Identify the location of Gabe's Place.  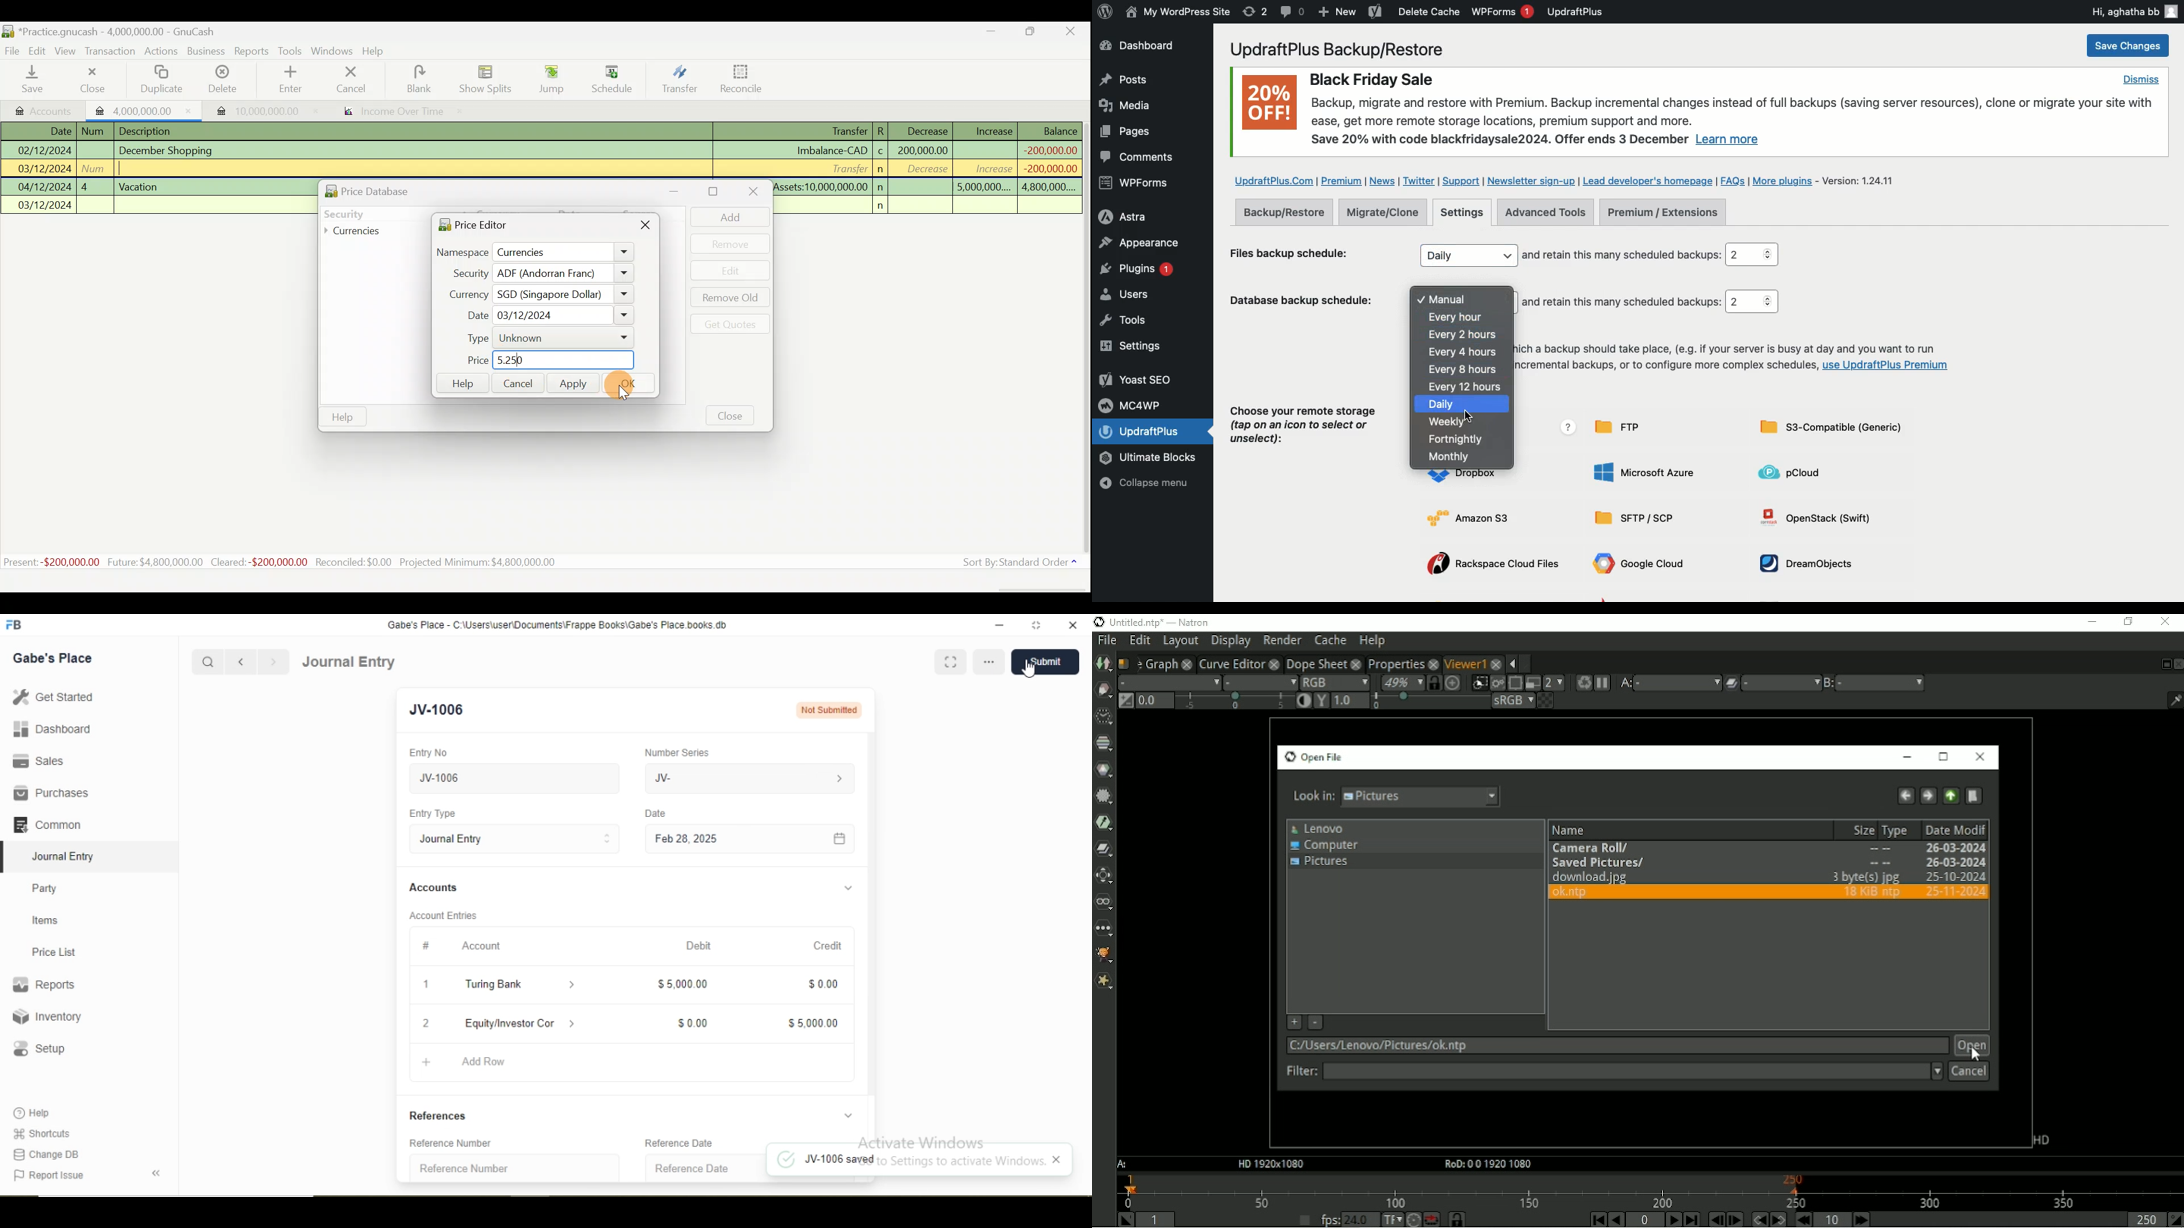
(53, 658).